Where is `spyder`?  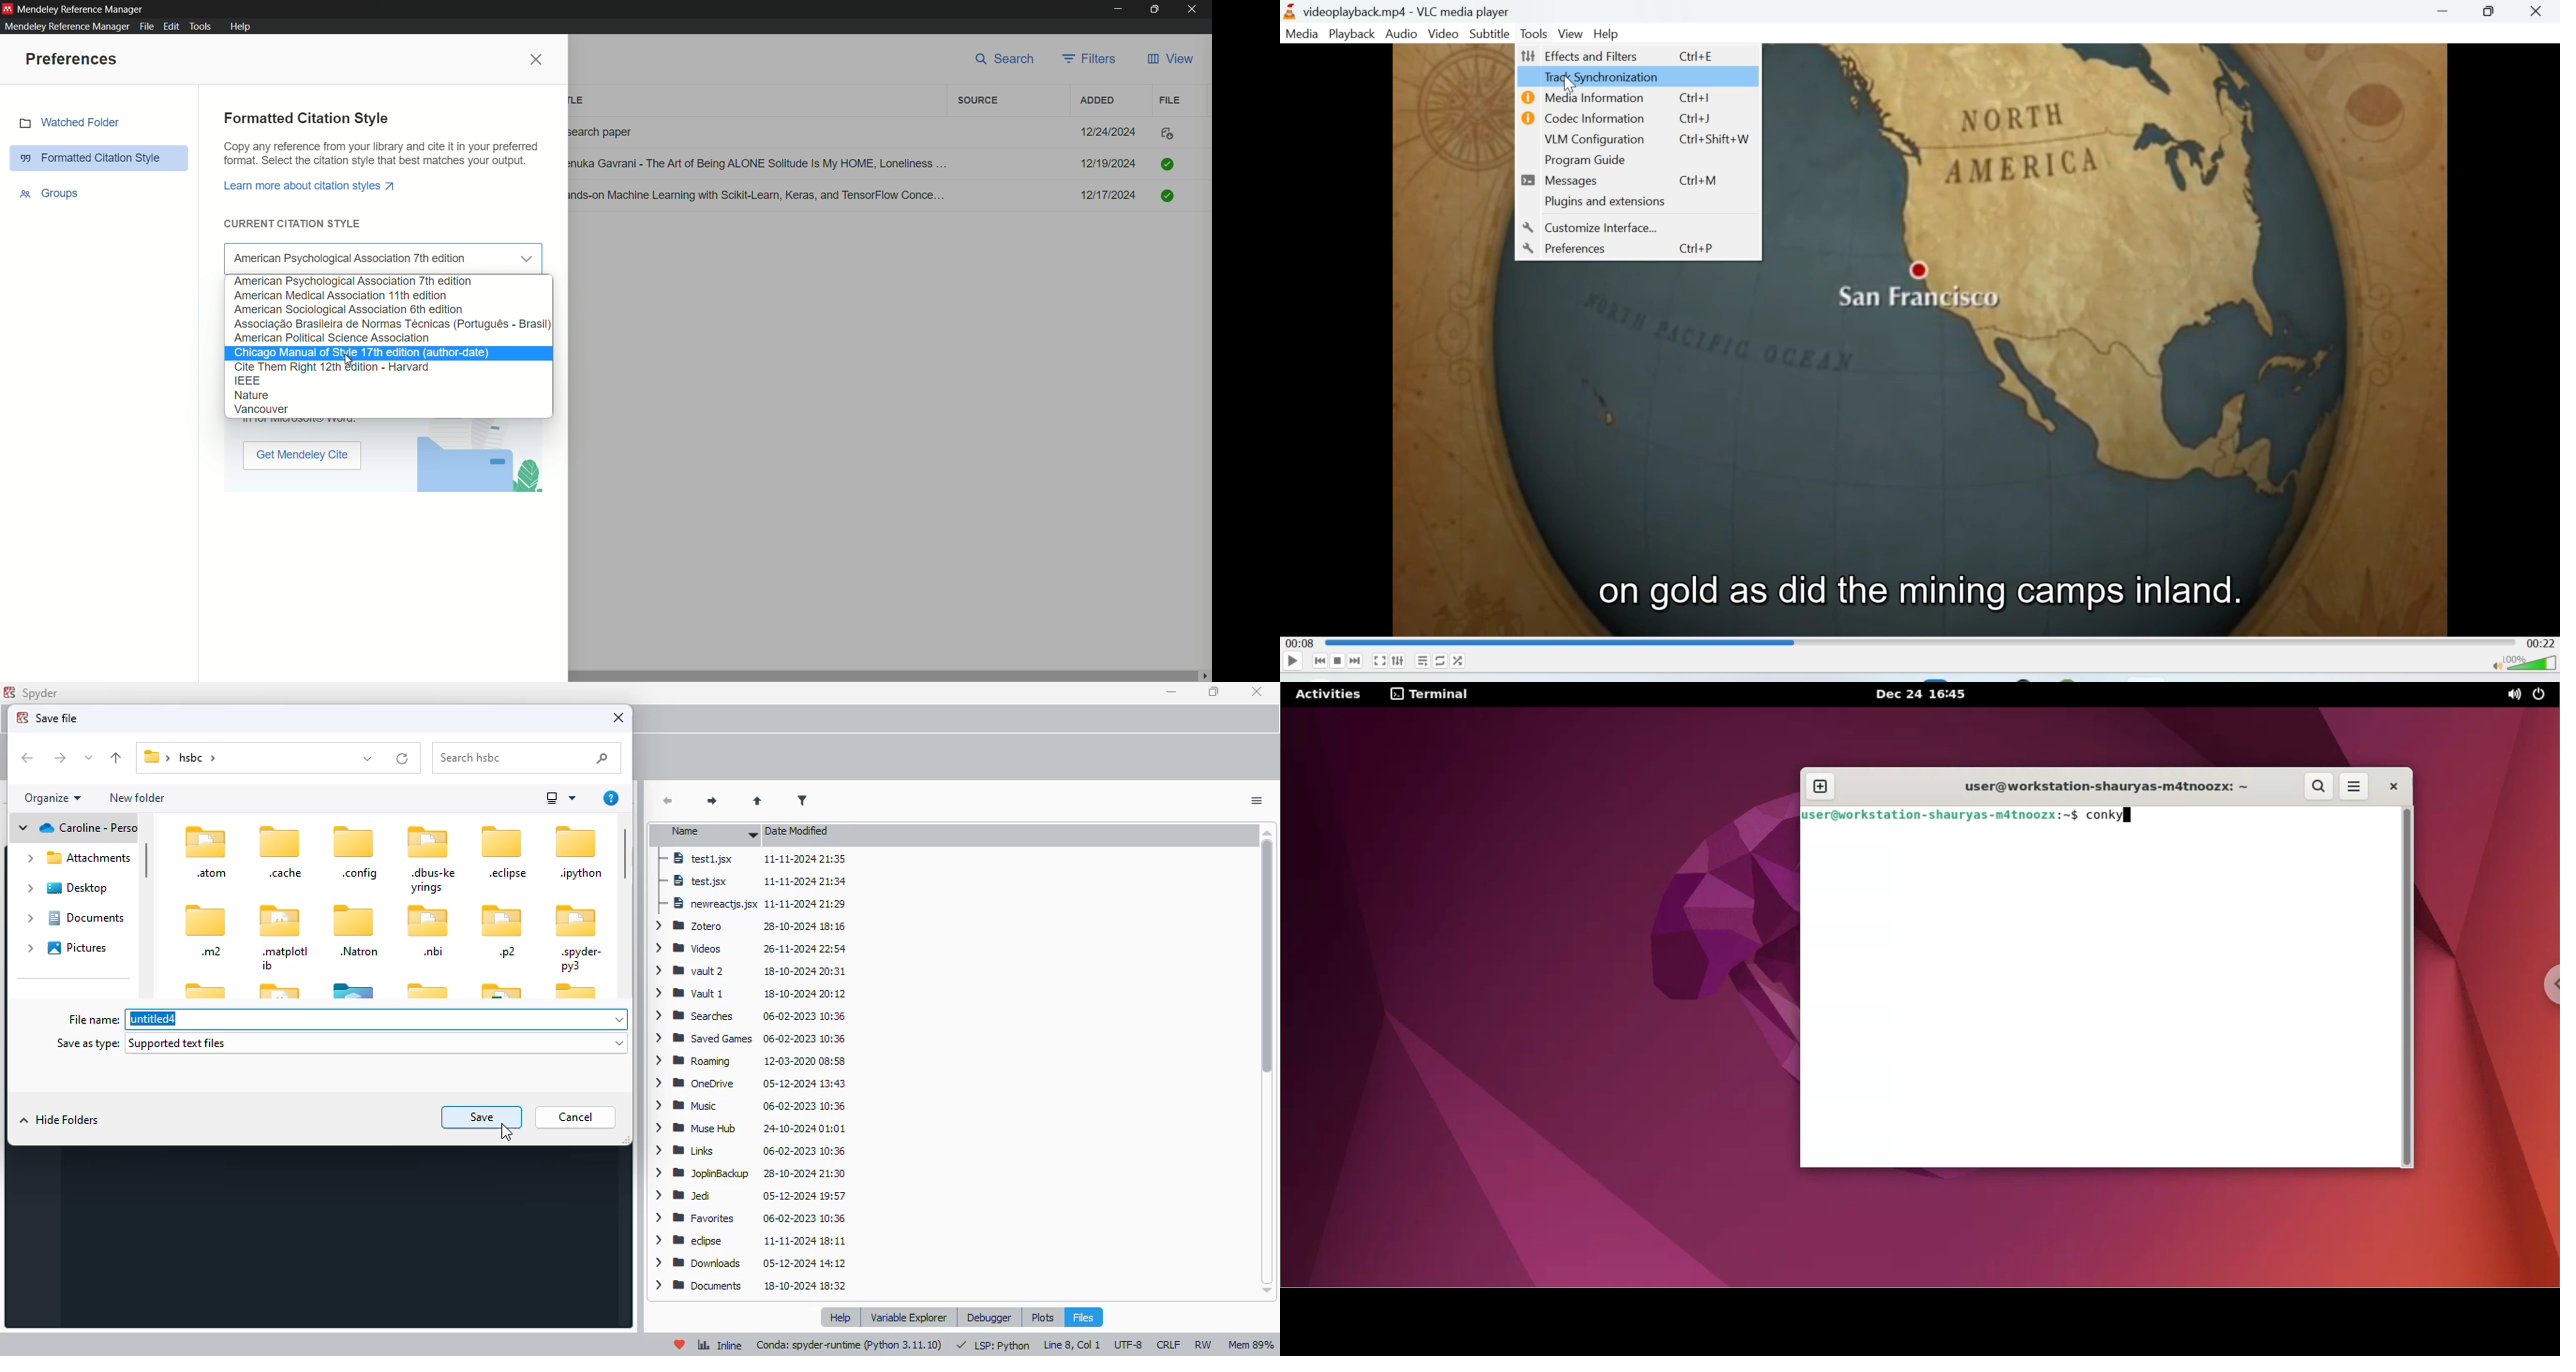
spyder is located at coordinates (41, 693).